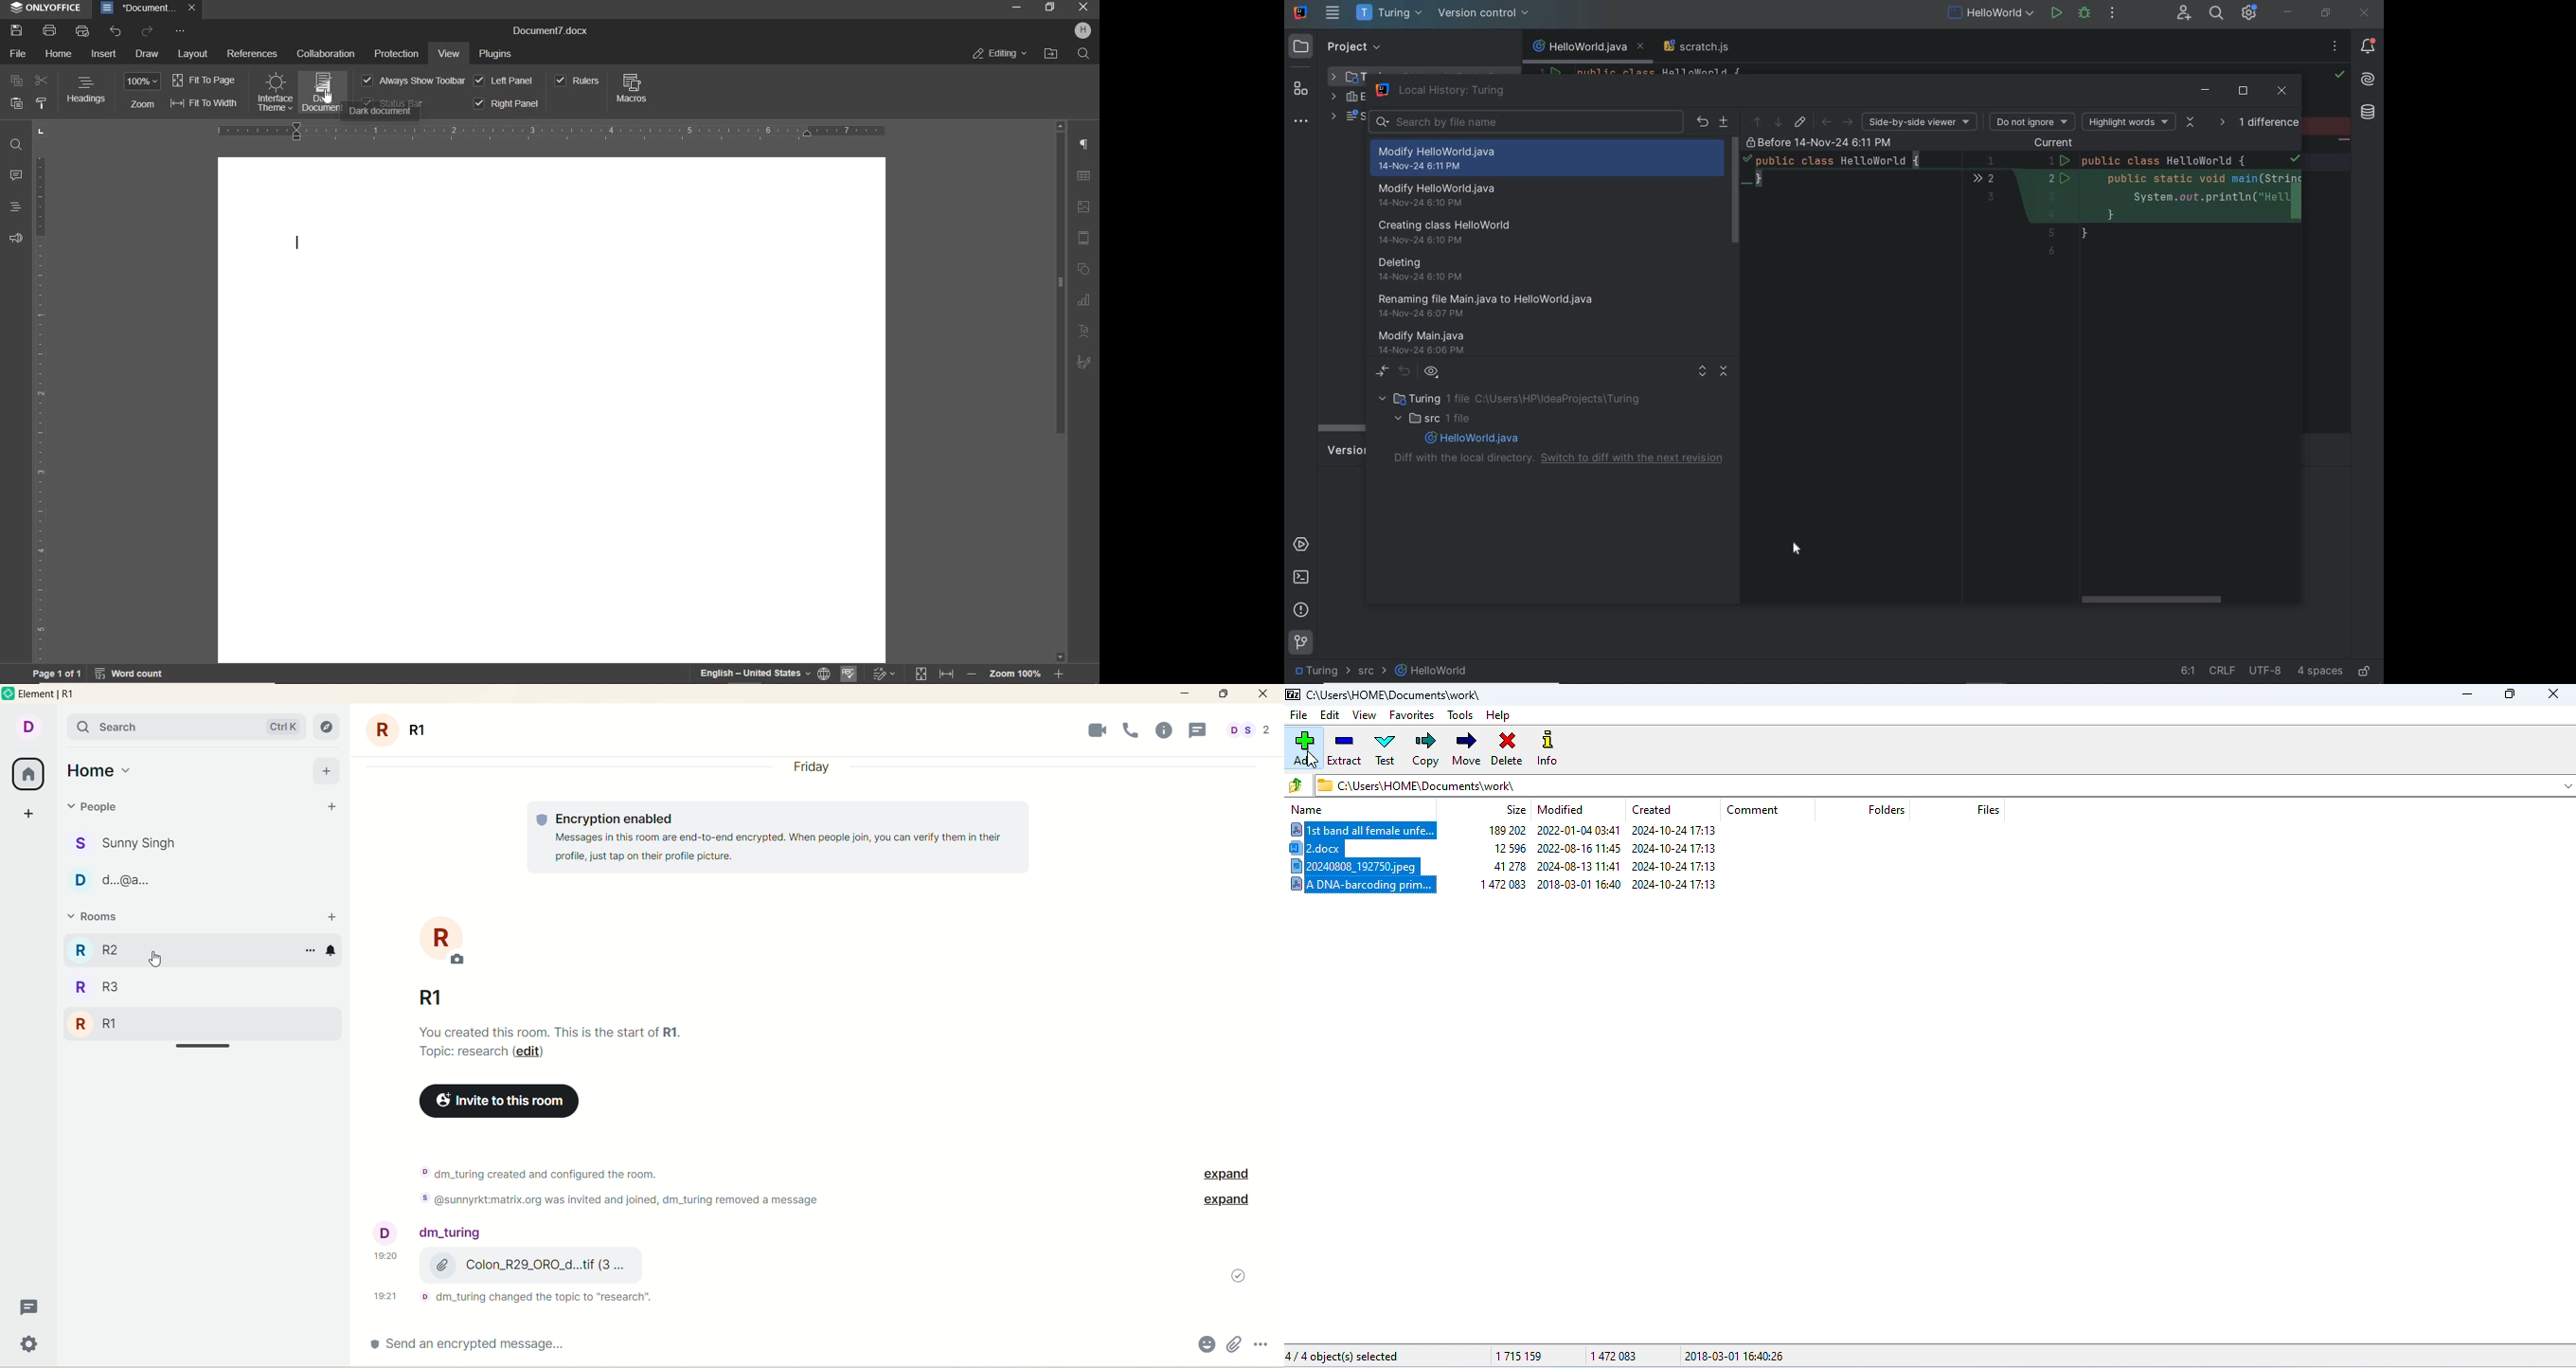 This screenshot has height=1372, width=2576. Describe the element at coordinates (103, 810) in the screenshot. I see `people` at that location.